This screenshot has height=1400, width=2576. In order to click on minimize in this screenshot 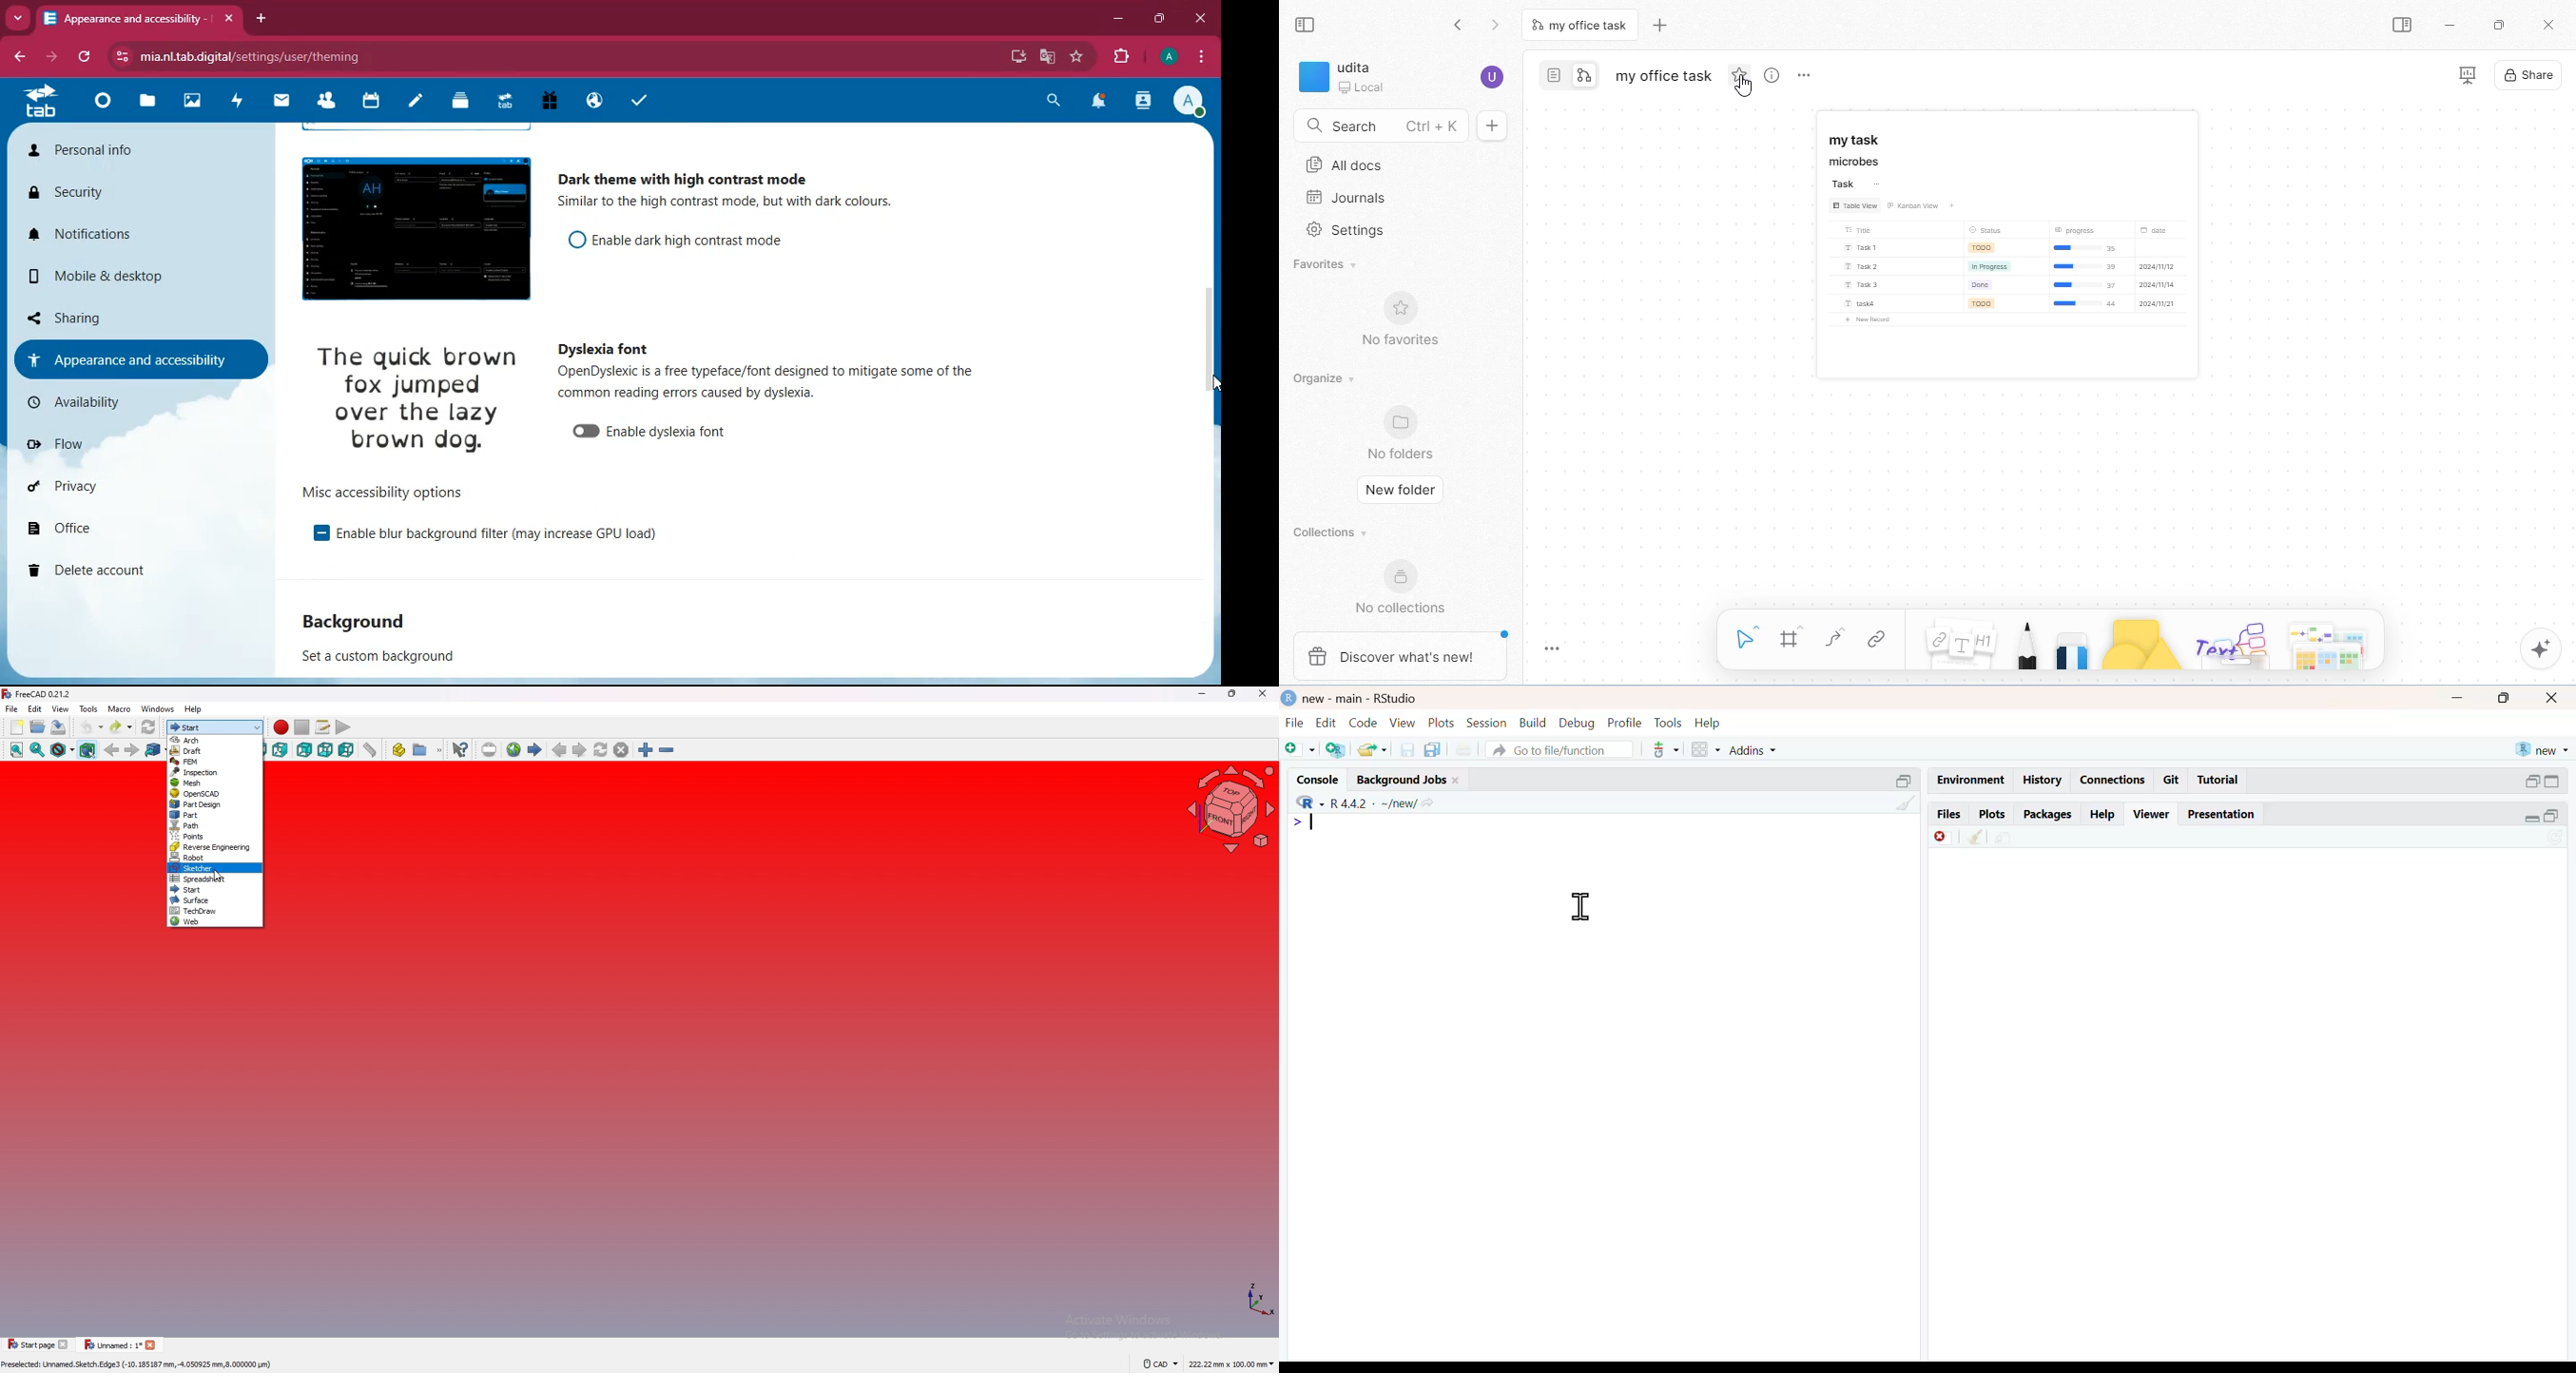, I will do `click(1116, 18)`.